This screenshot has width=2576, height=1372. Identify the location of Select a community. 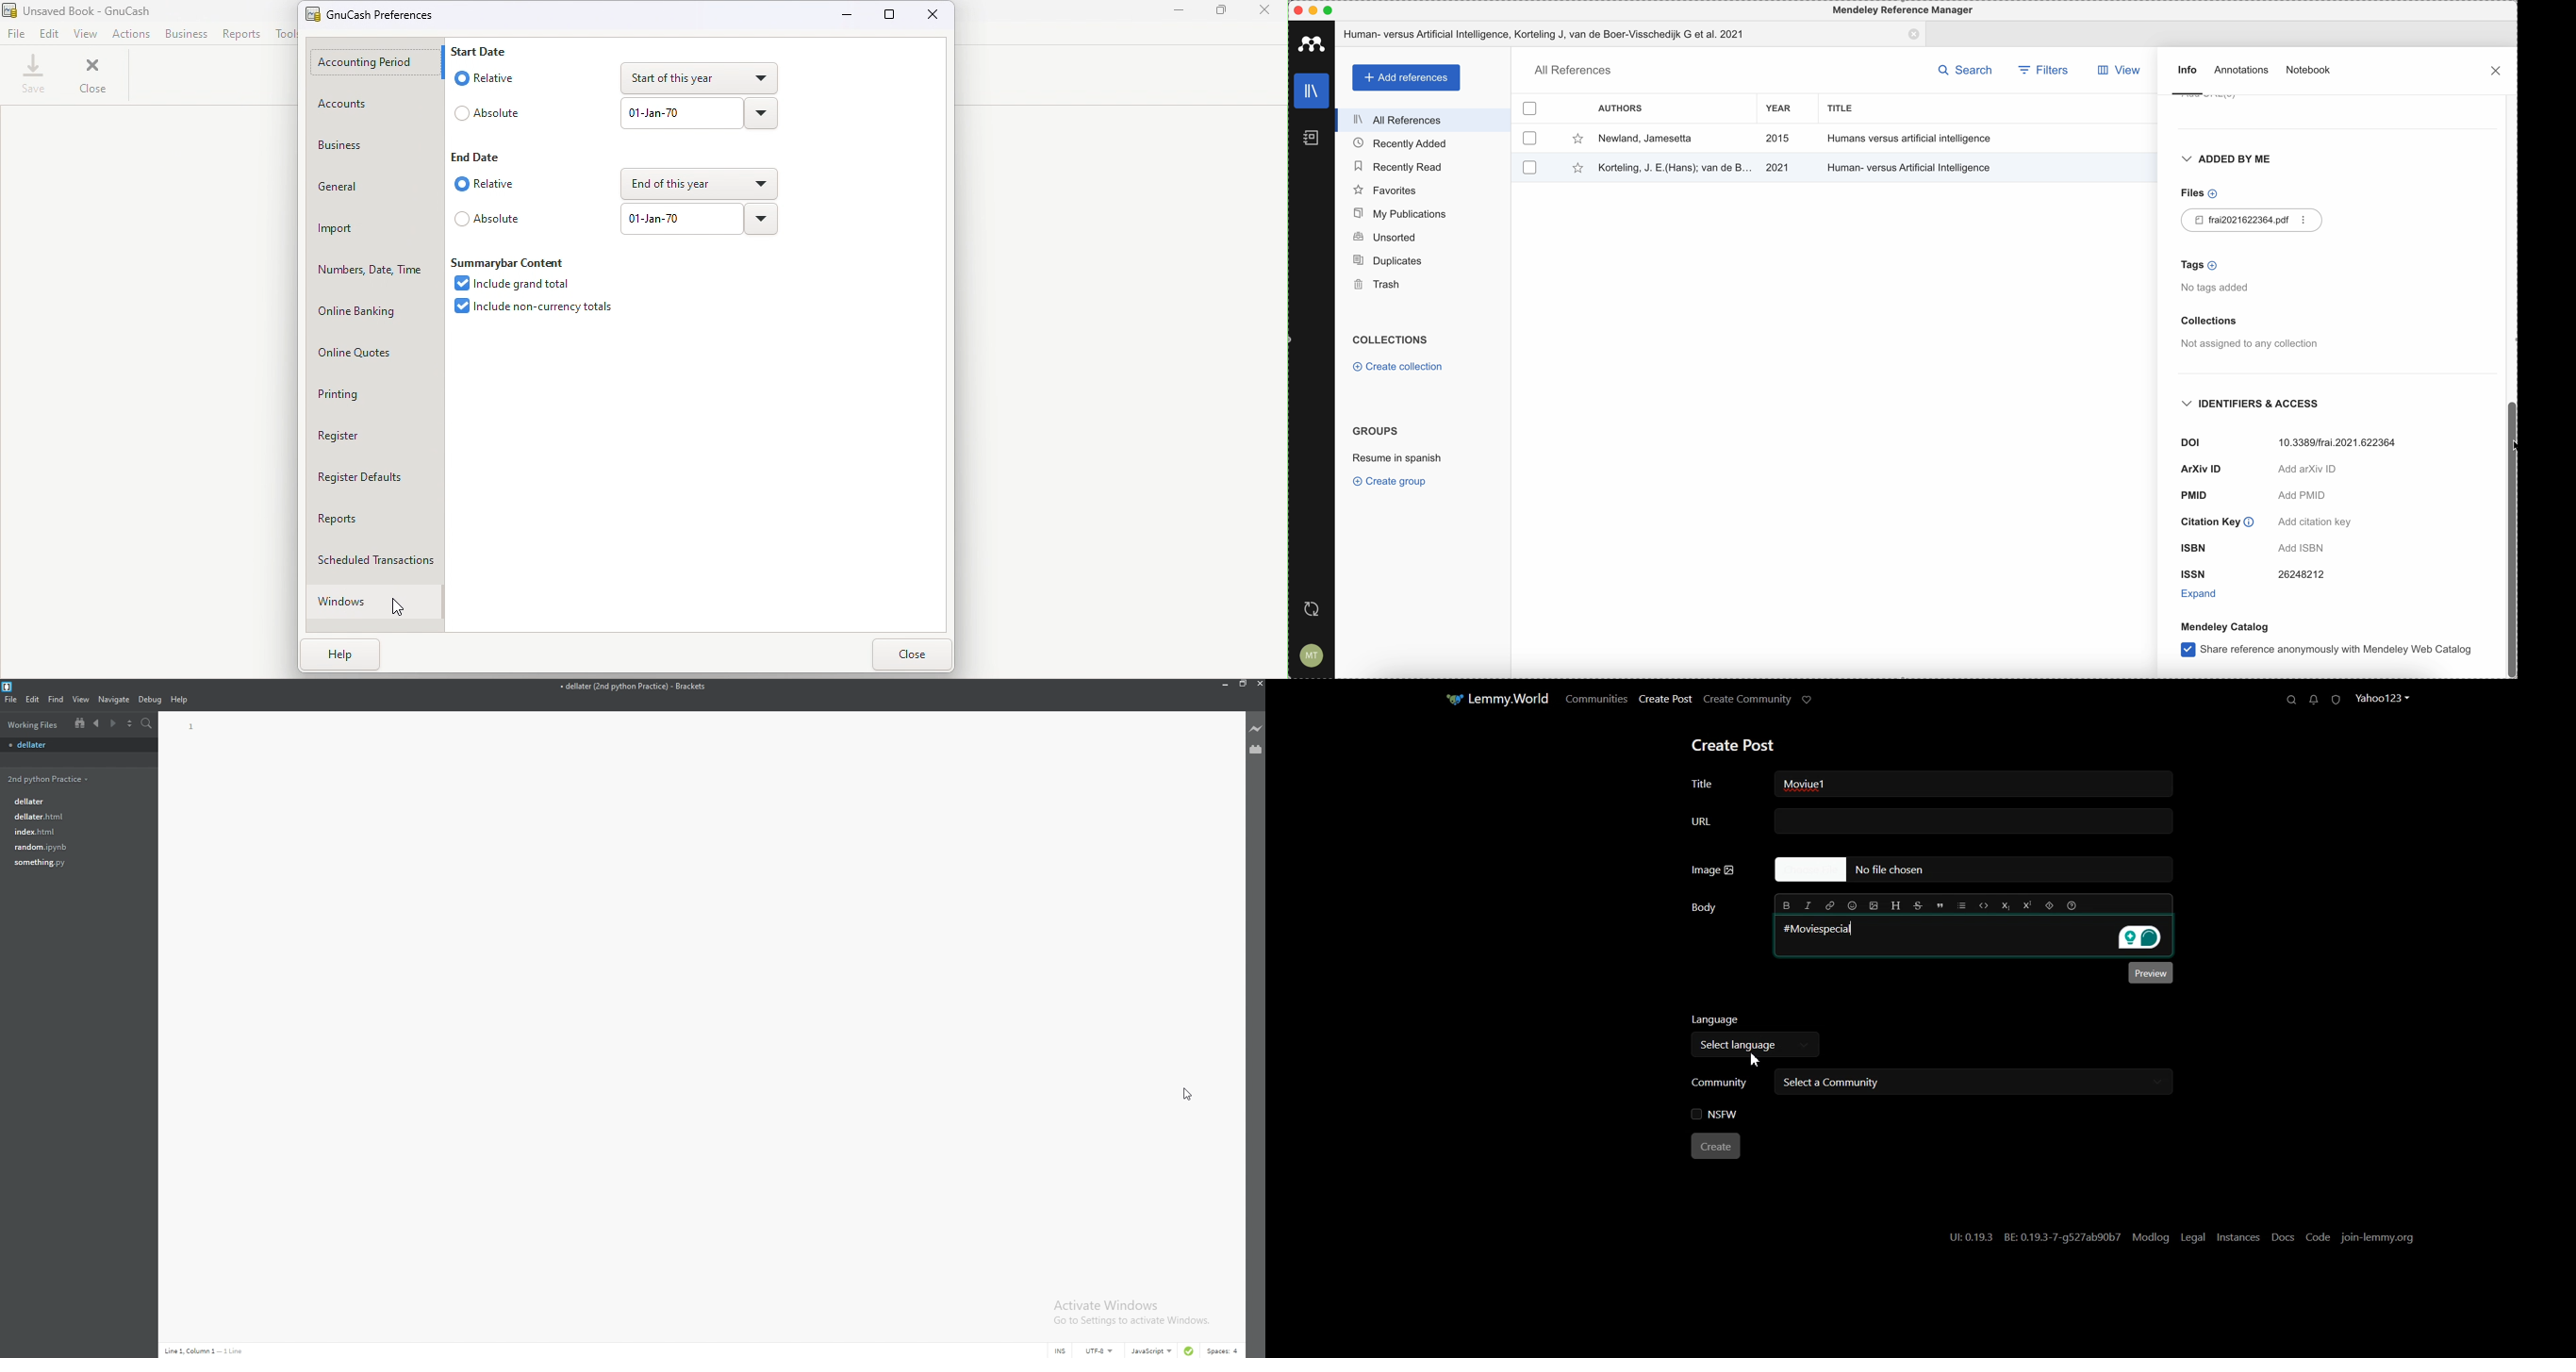
(1971, 1082).